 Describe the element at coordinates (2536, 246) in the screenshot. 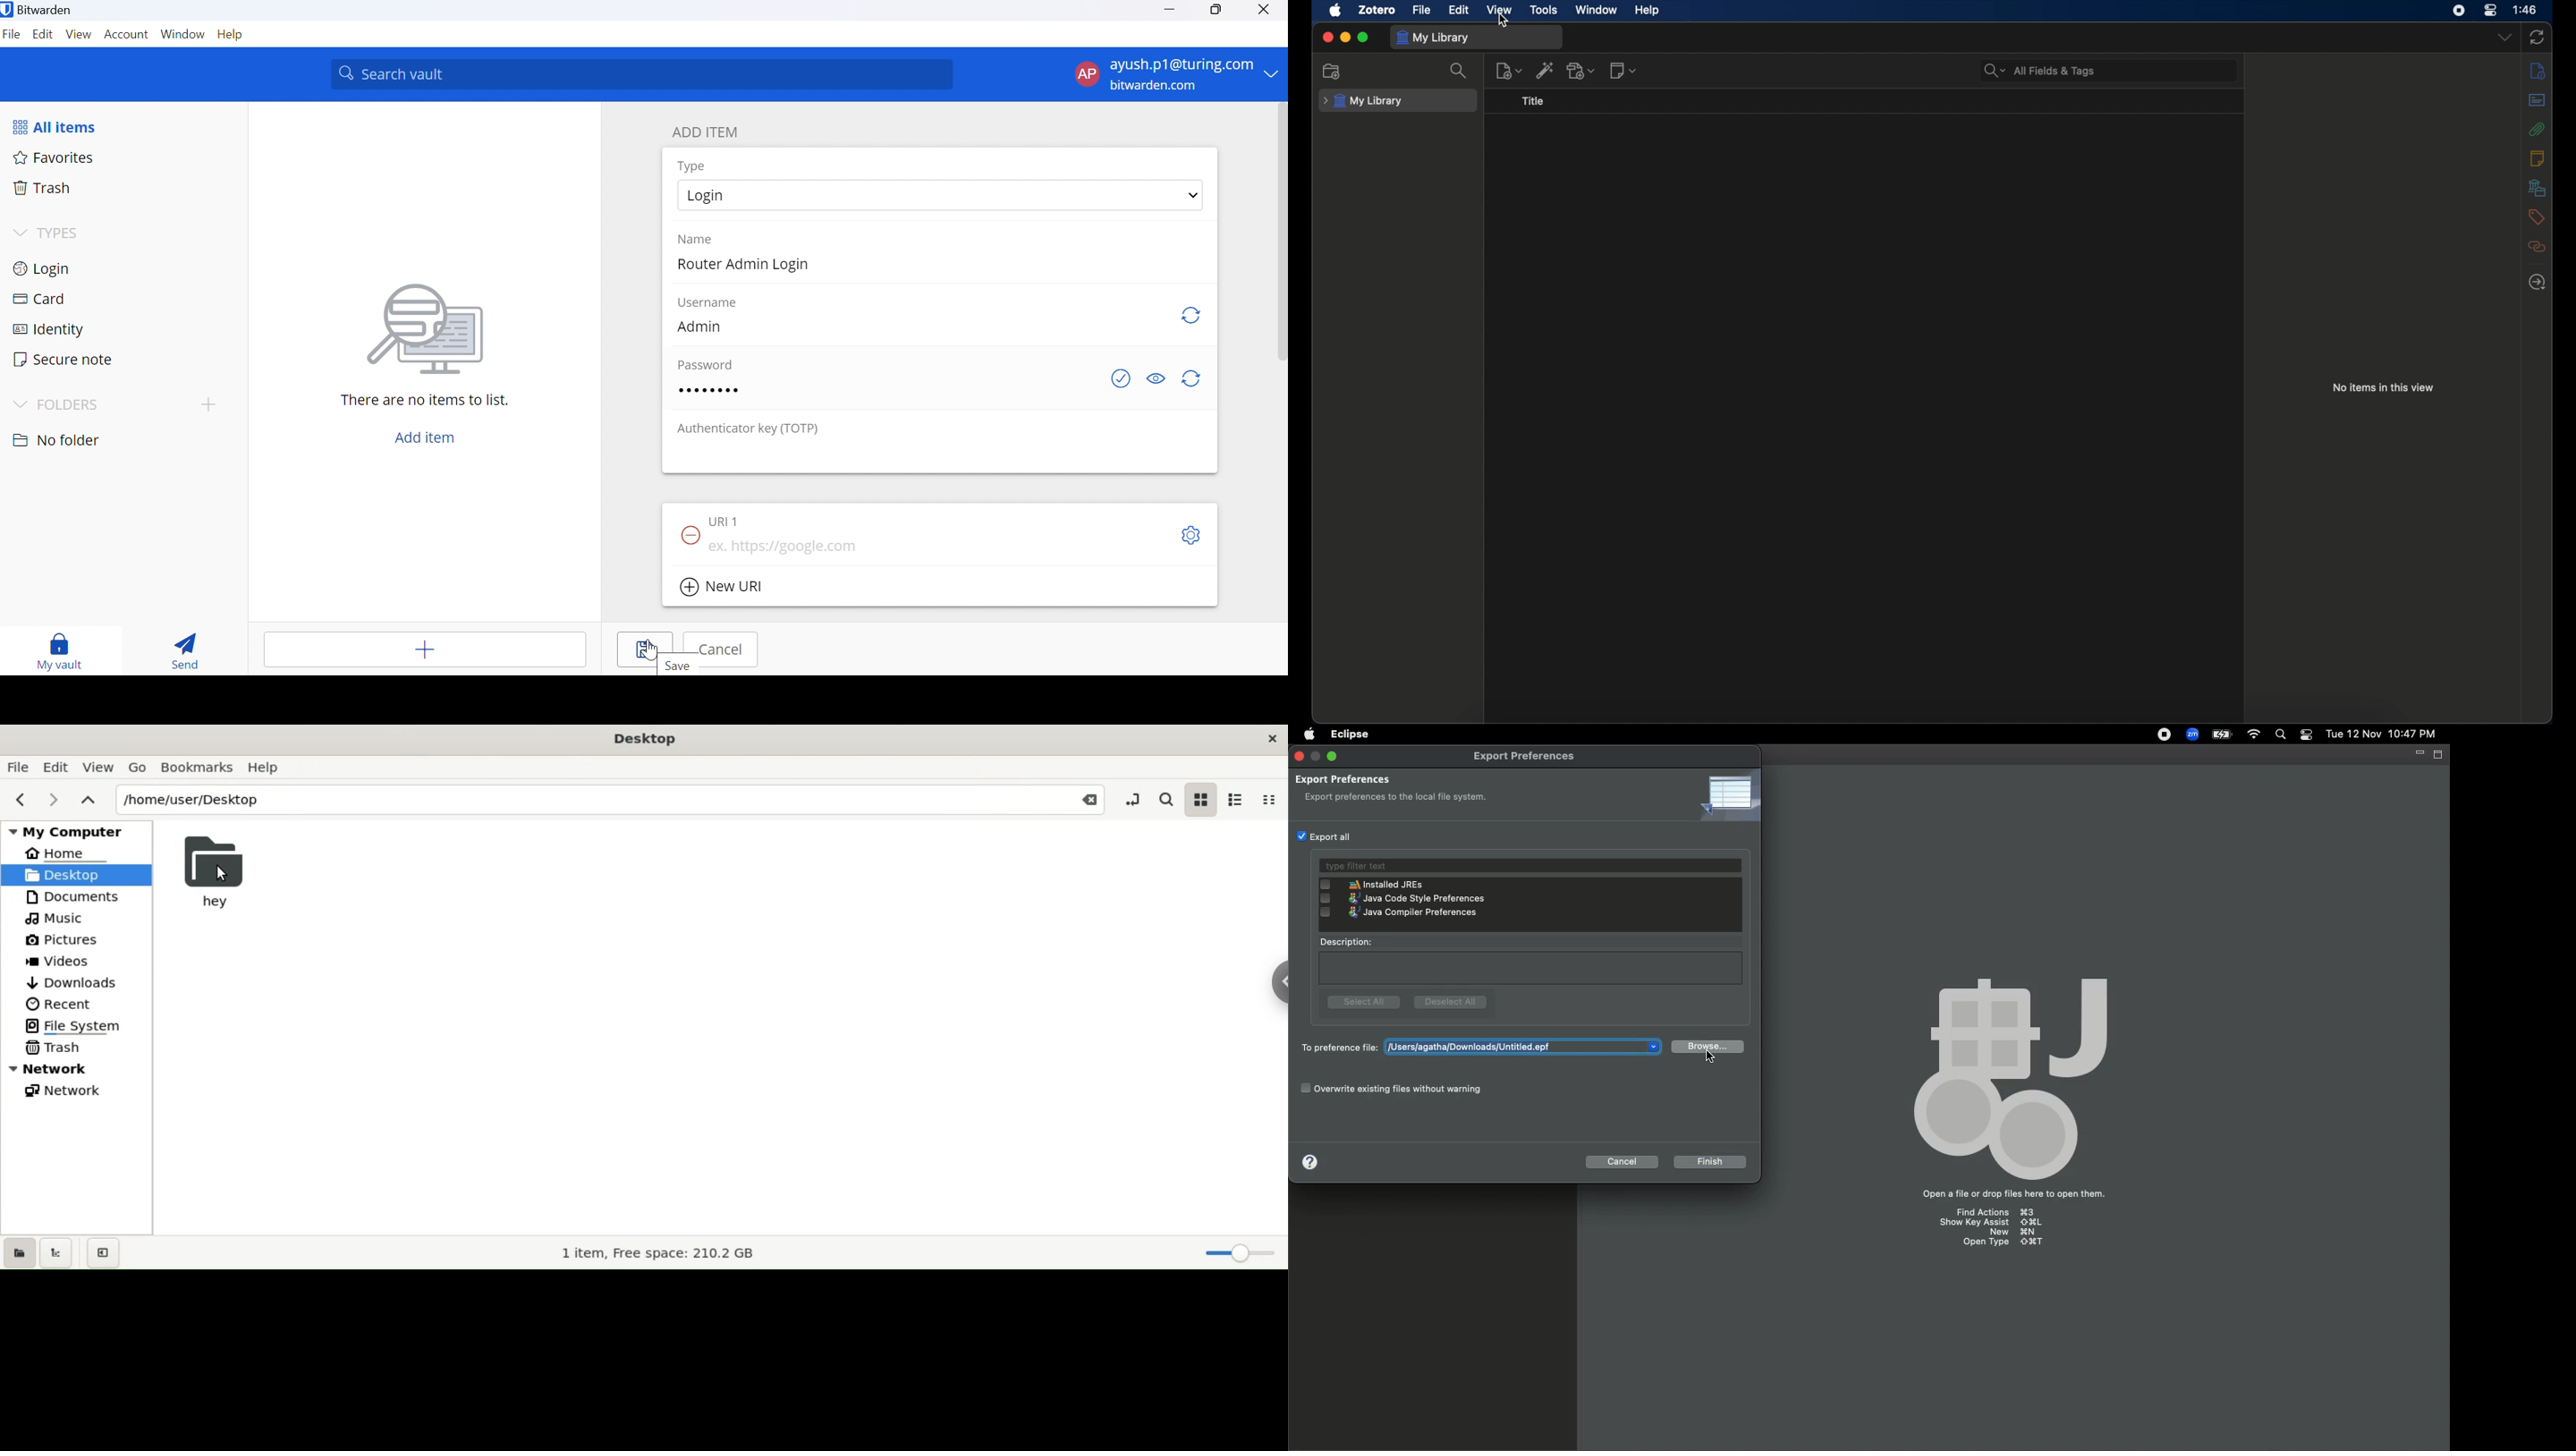

I see `related` at that location.